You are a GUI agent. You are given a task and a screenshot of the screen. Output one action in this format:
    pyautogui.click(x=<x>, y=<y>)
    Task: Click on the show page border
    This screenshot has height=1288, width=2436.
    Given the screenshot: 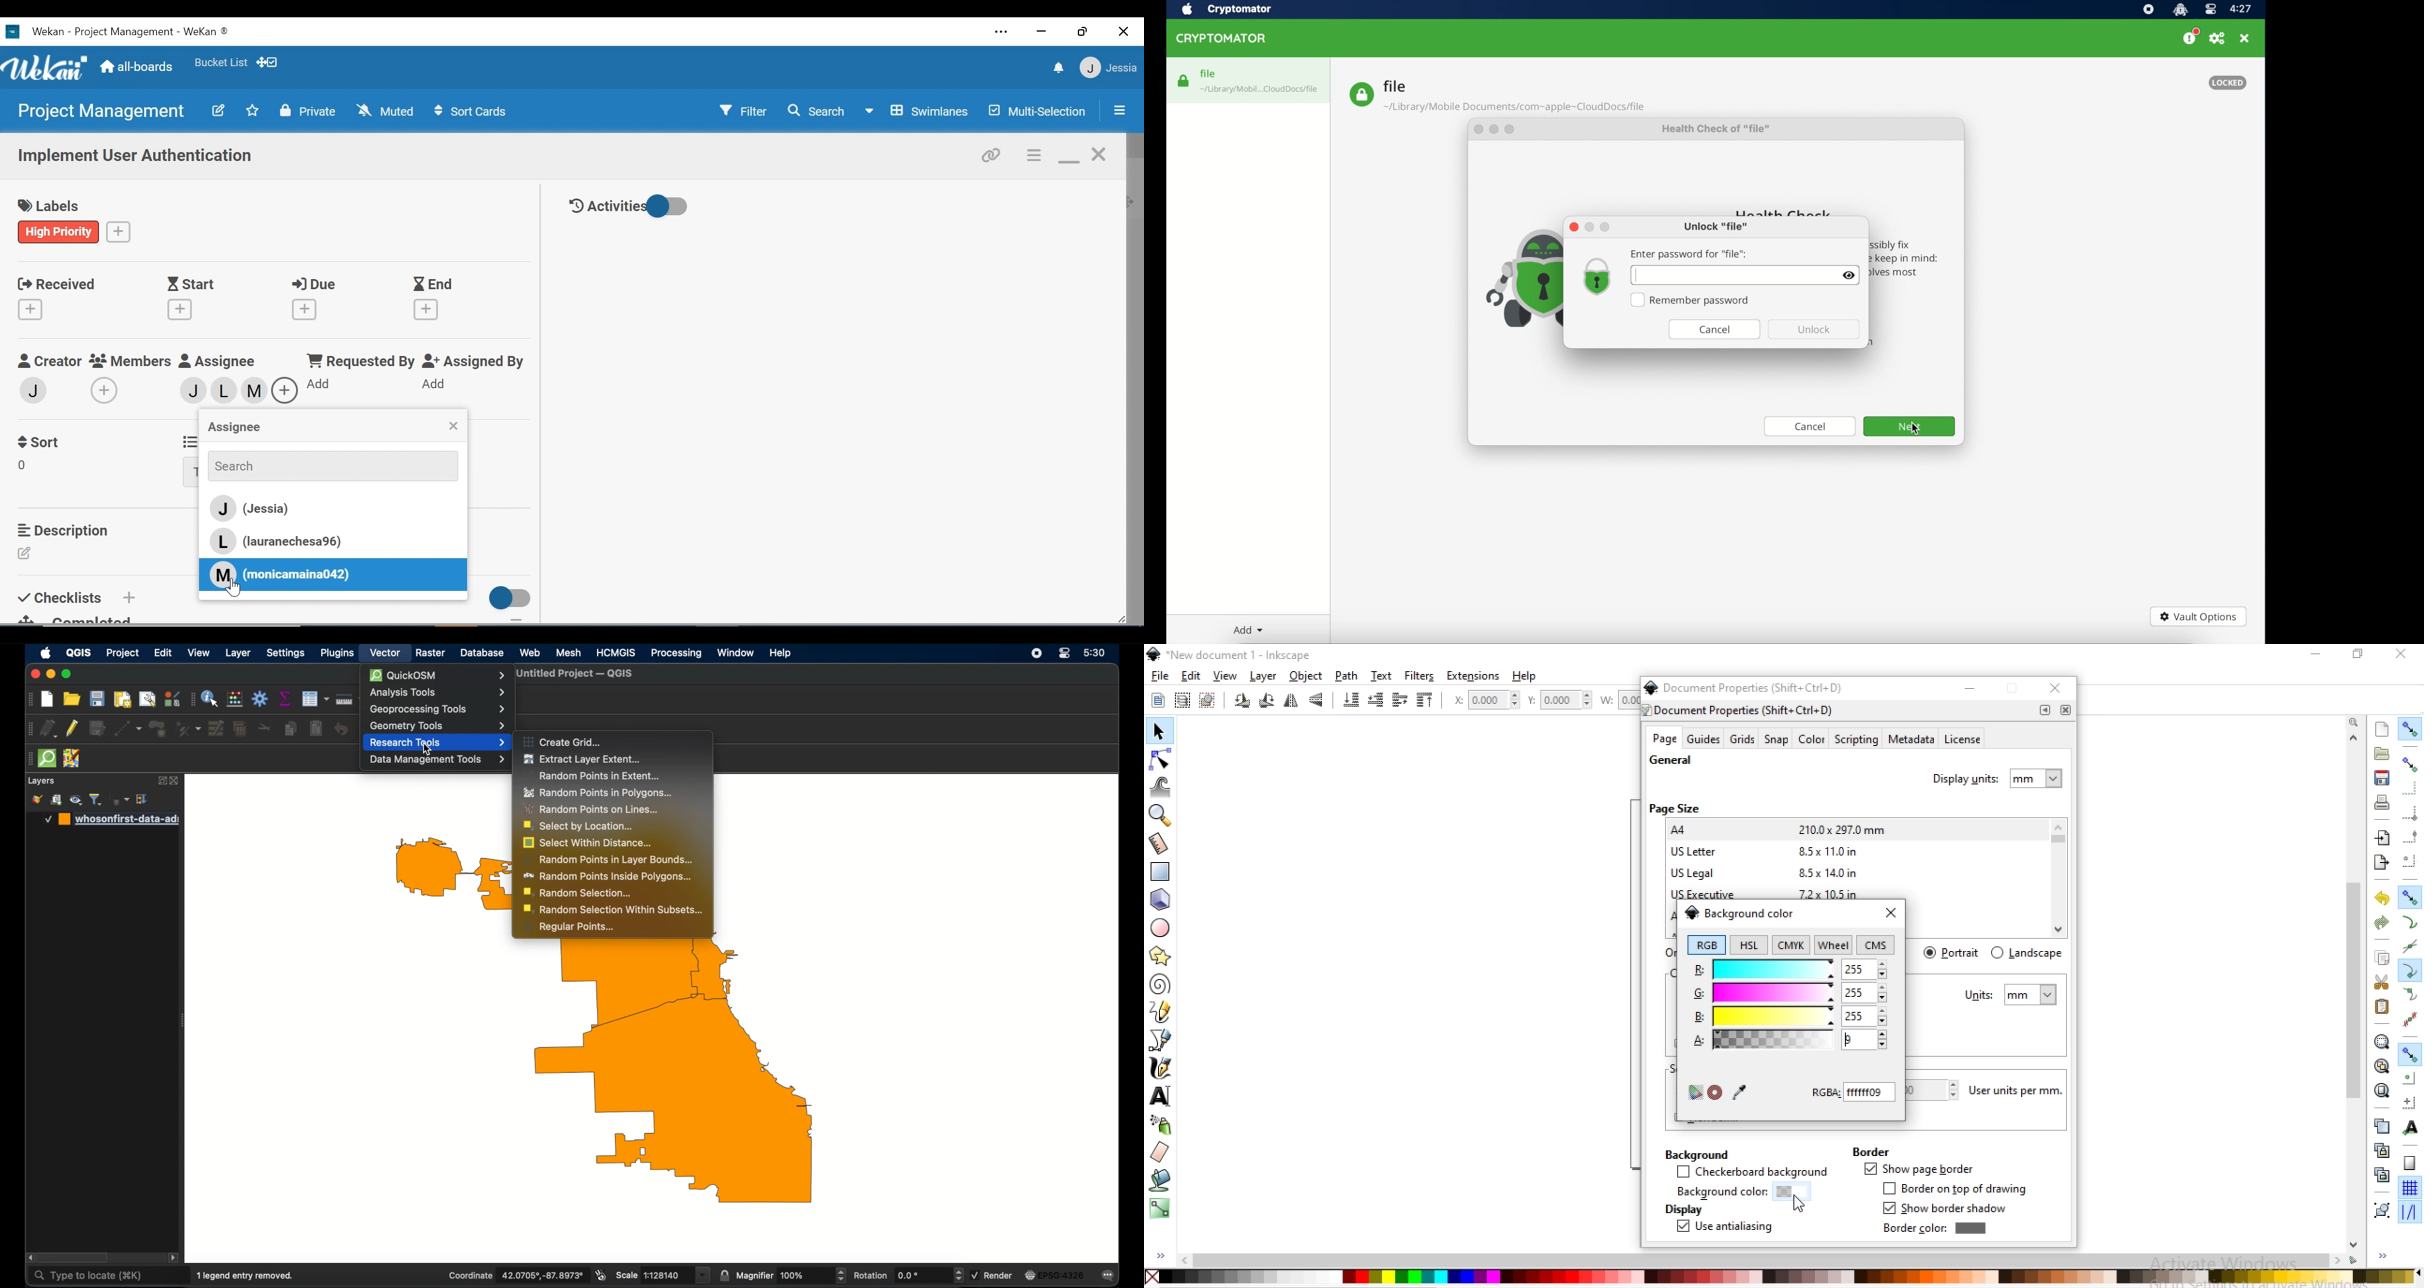 What is the action you would take?
    pyautogui.click(x=1918, y=1170)
    